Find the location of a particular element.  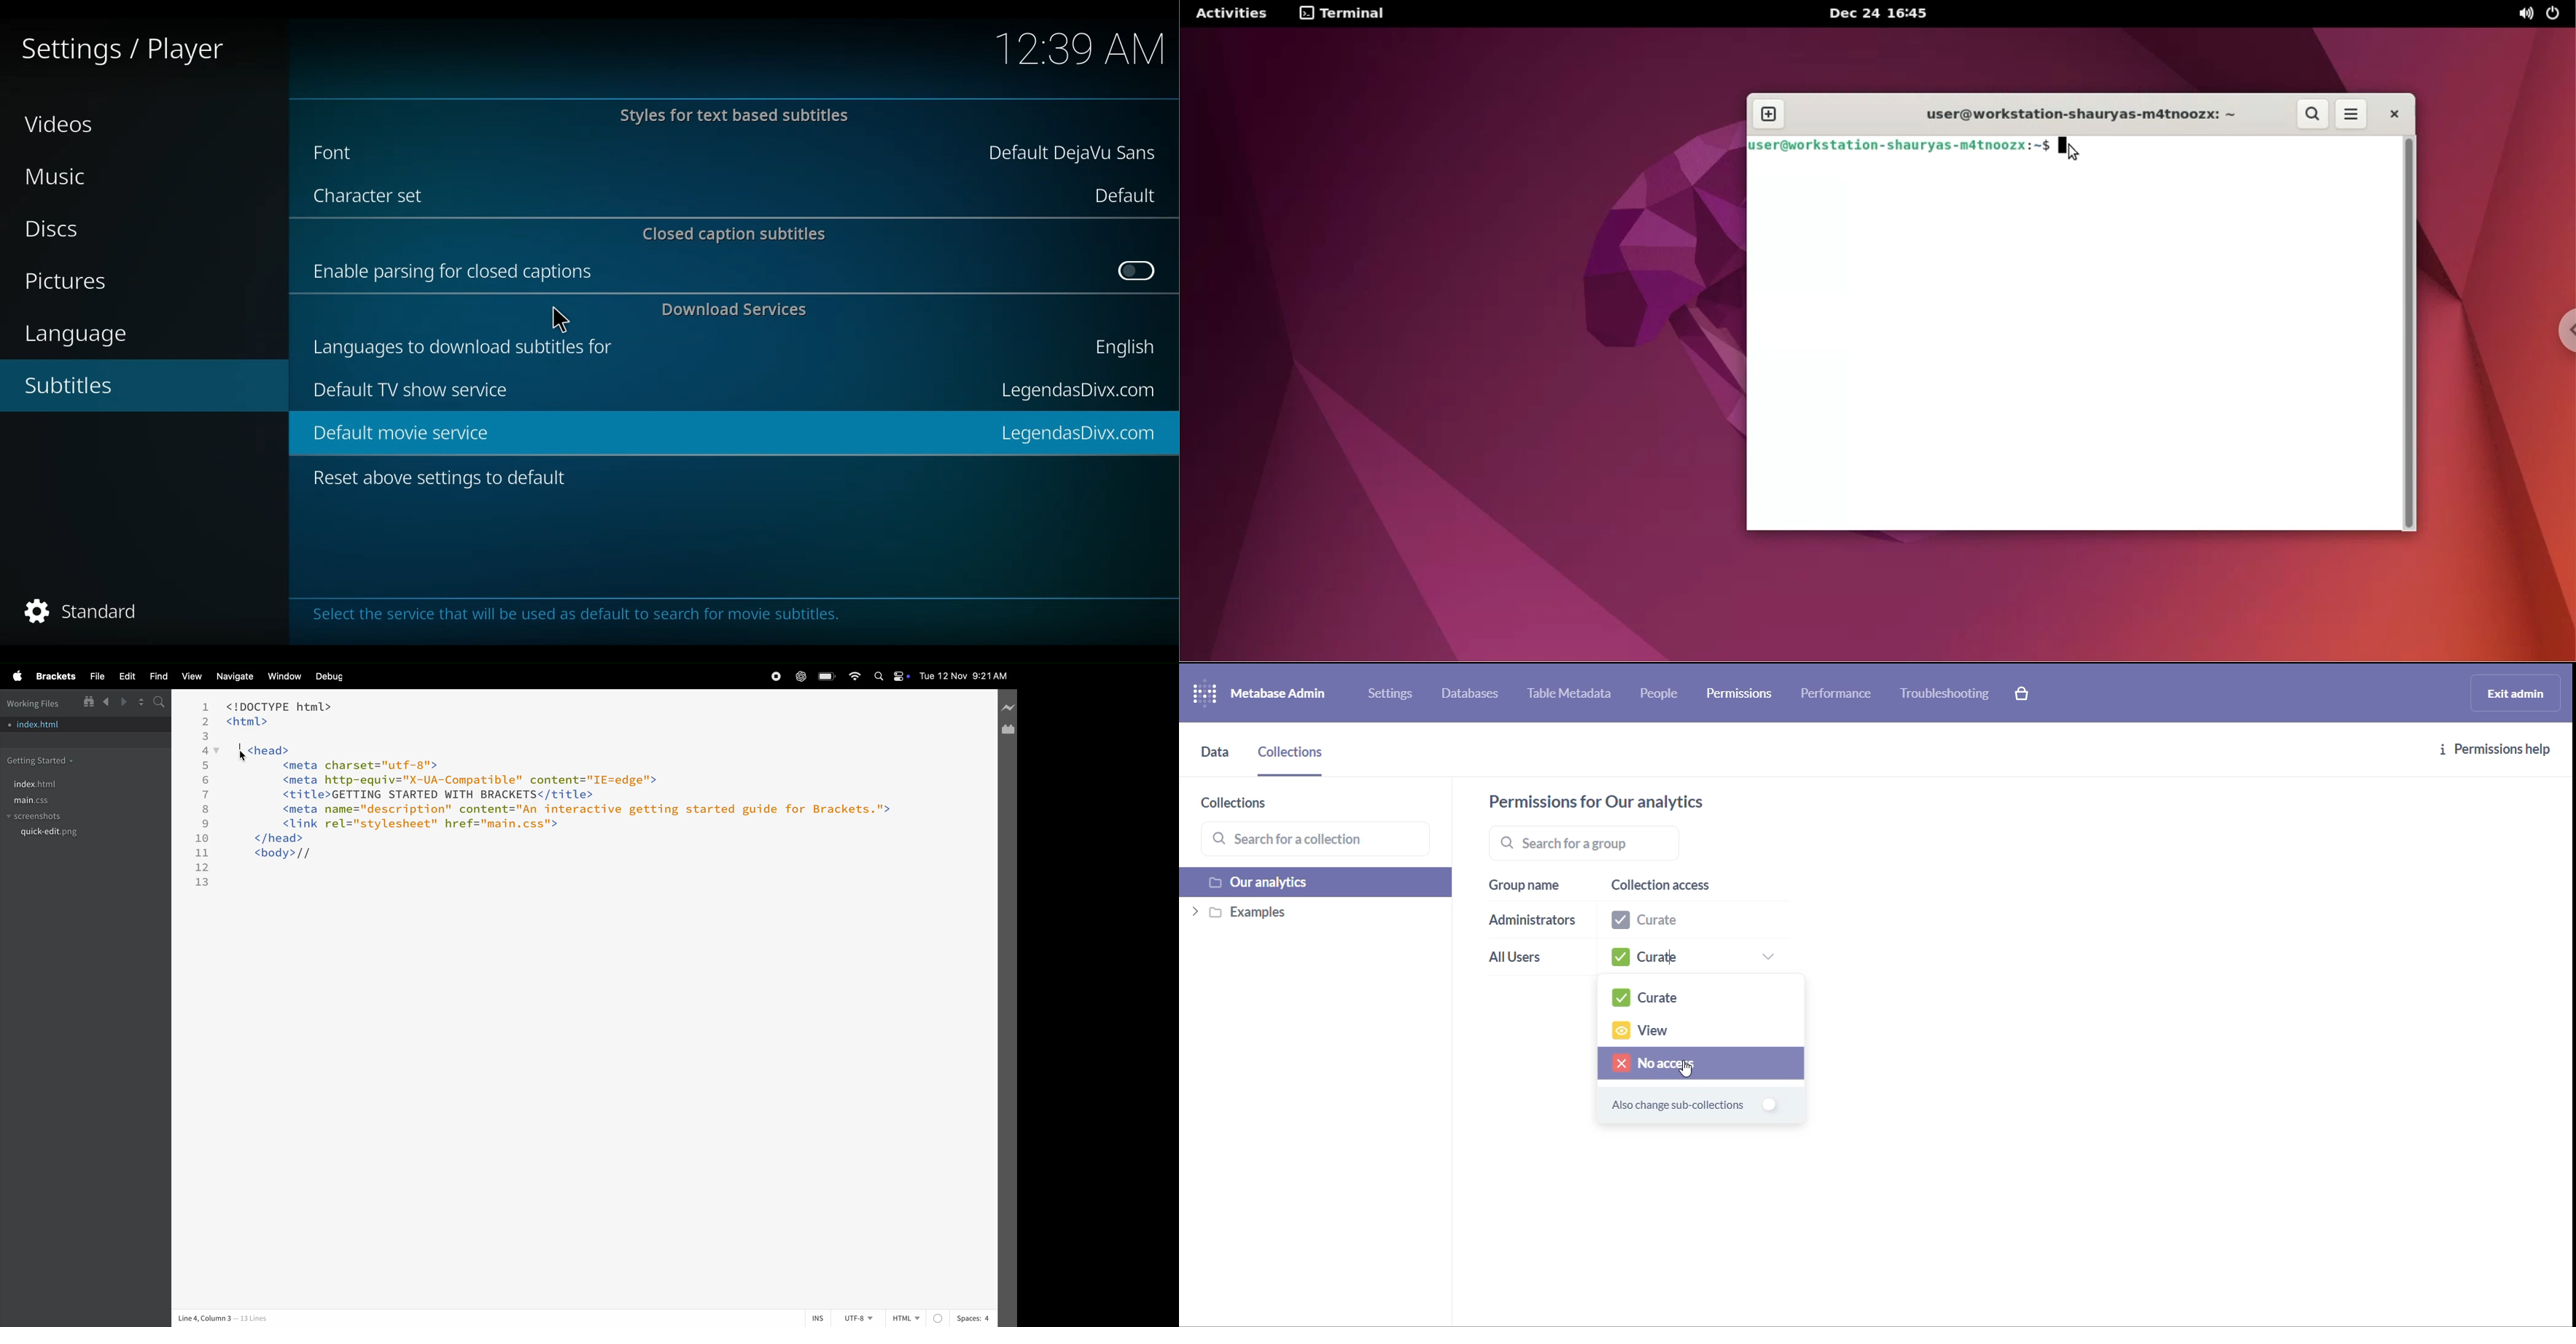

Select the service that will be used as default to search for movie subtitles. is located at coordinates (577, 617).